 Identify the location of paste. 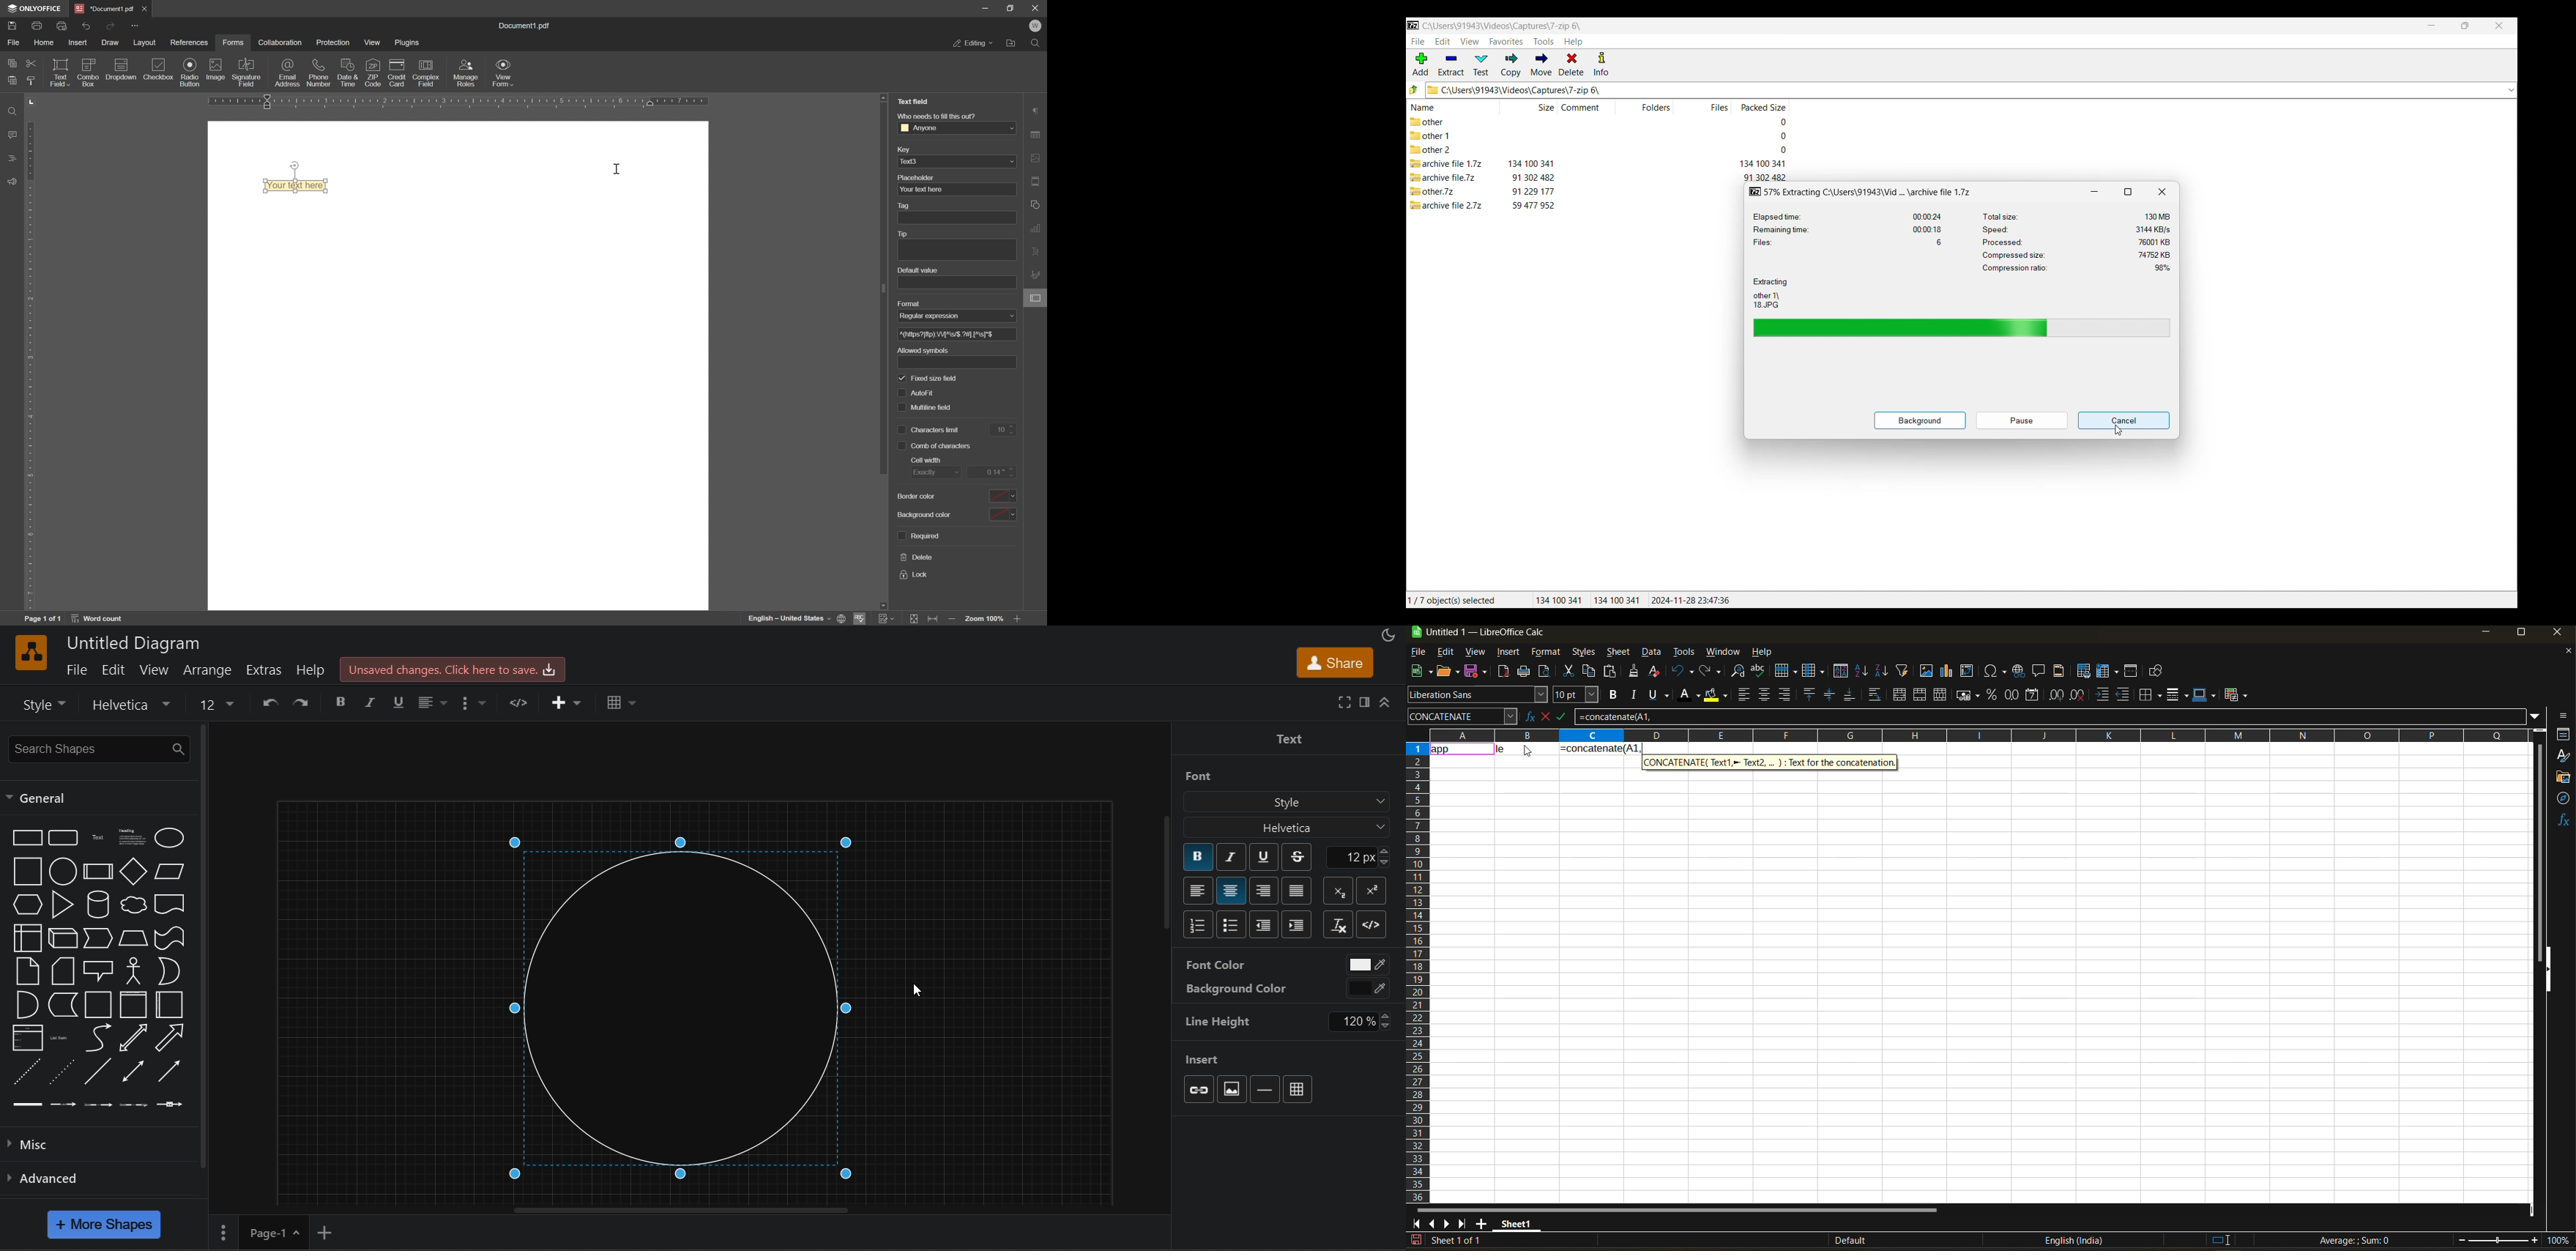
(13, 80).